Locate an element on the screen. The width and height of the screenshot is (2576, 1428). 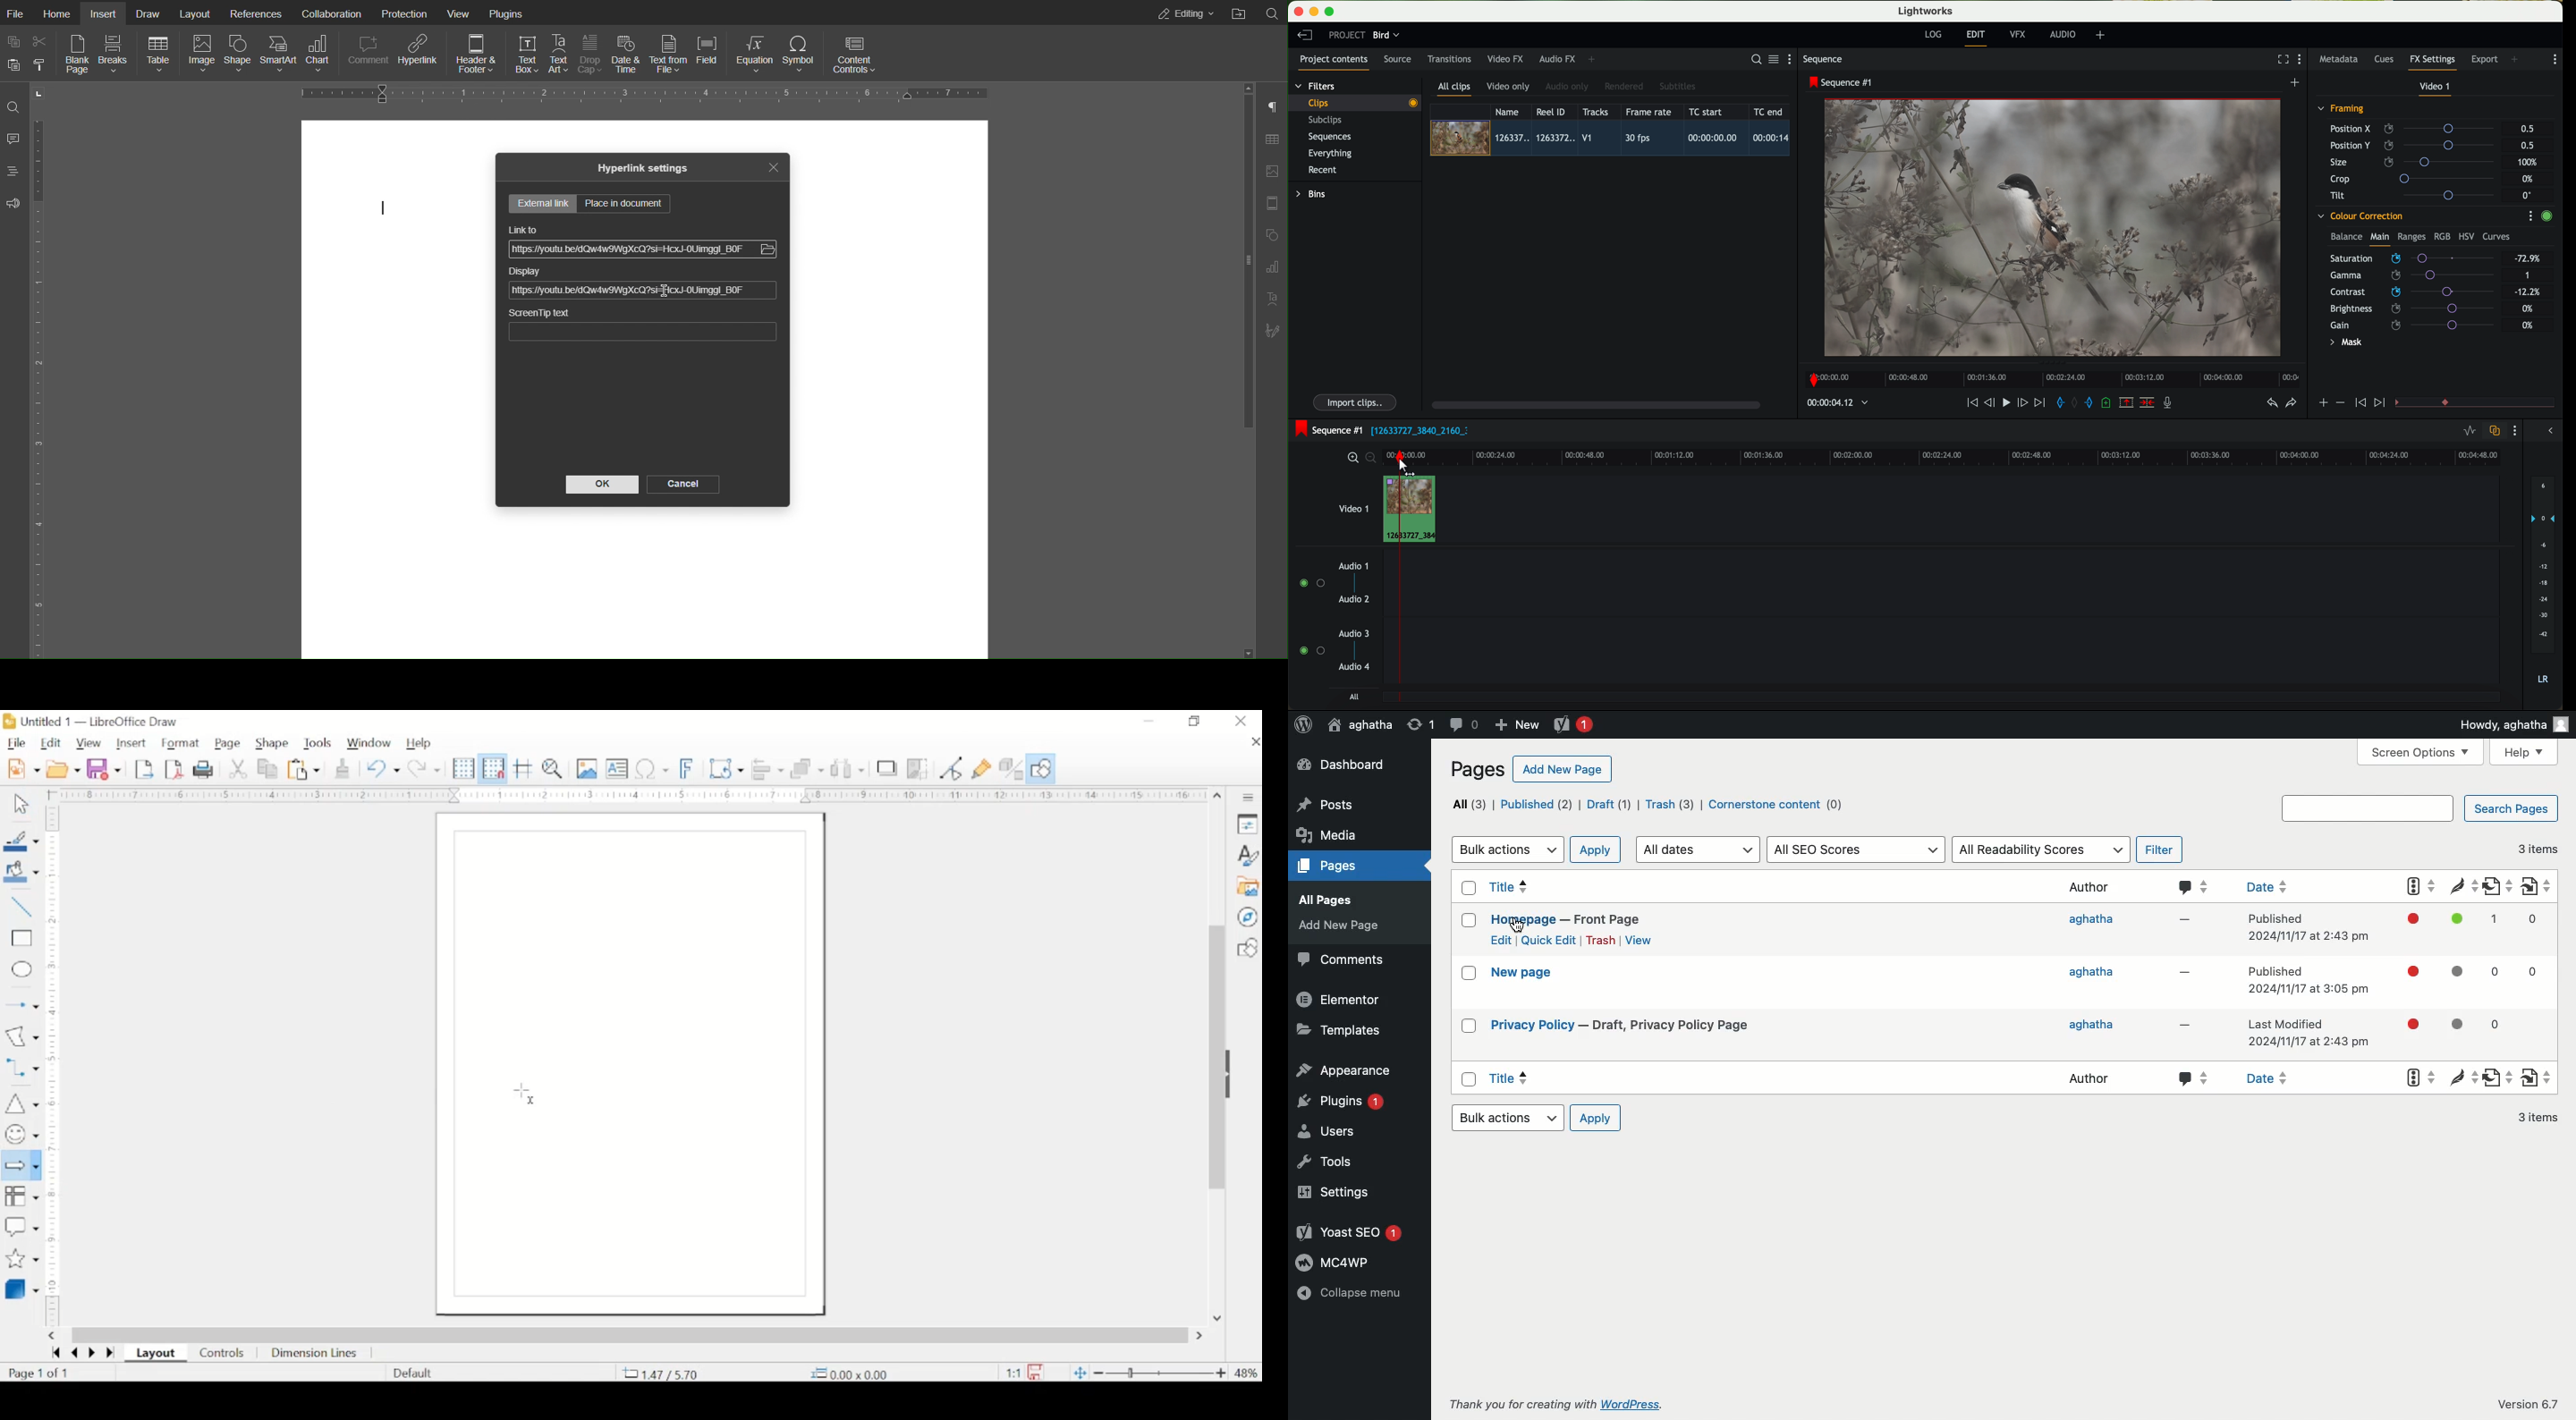
block arrow is located at coordinates (20, 1165).